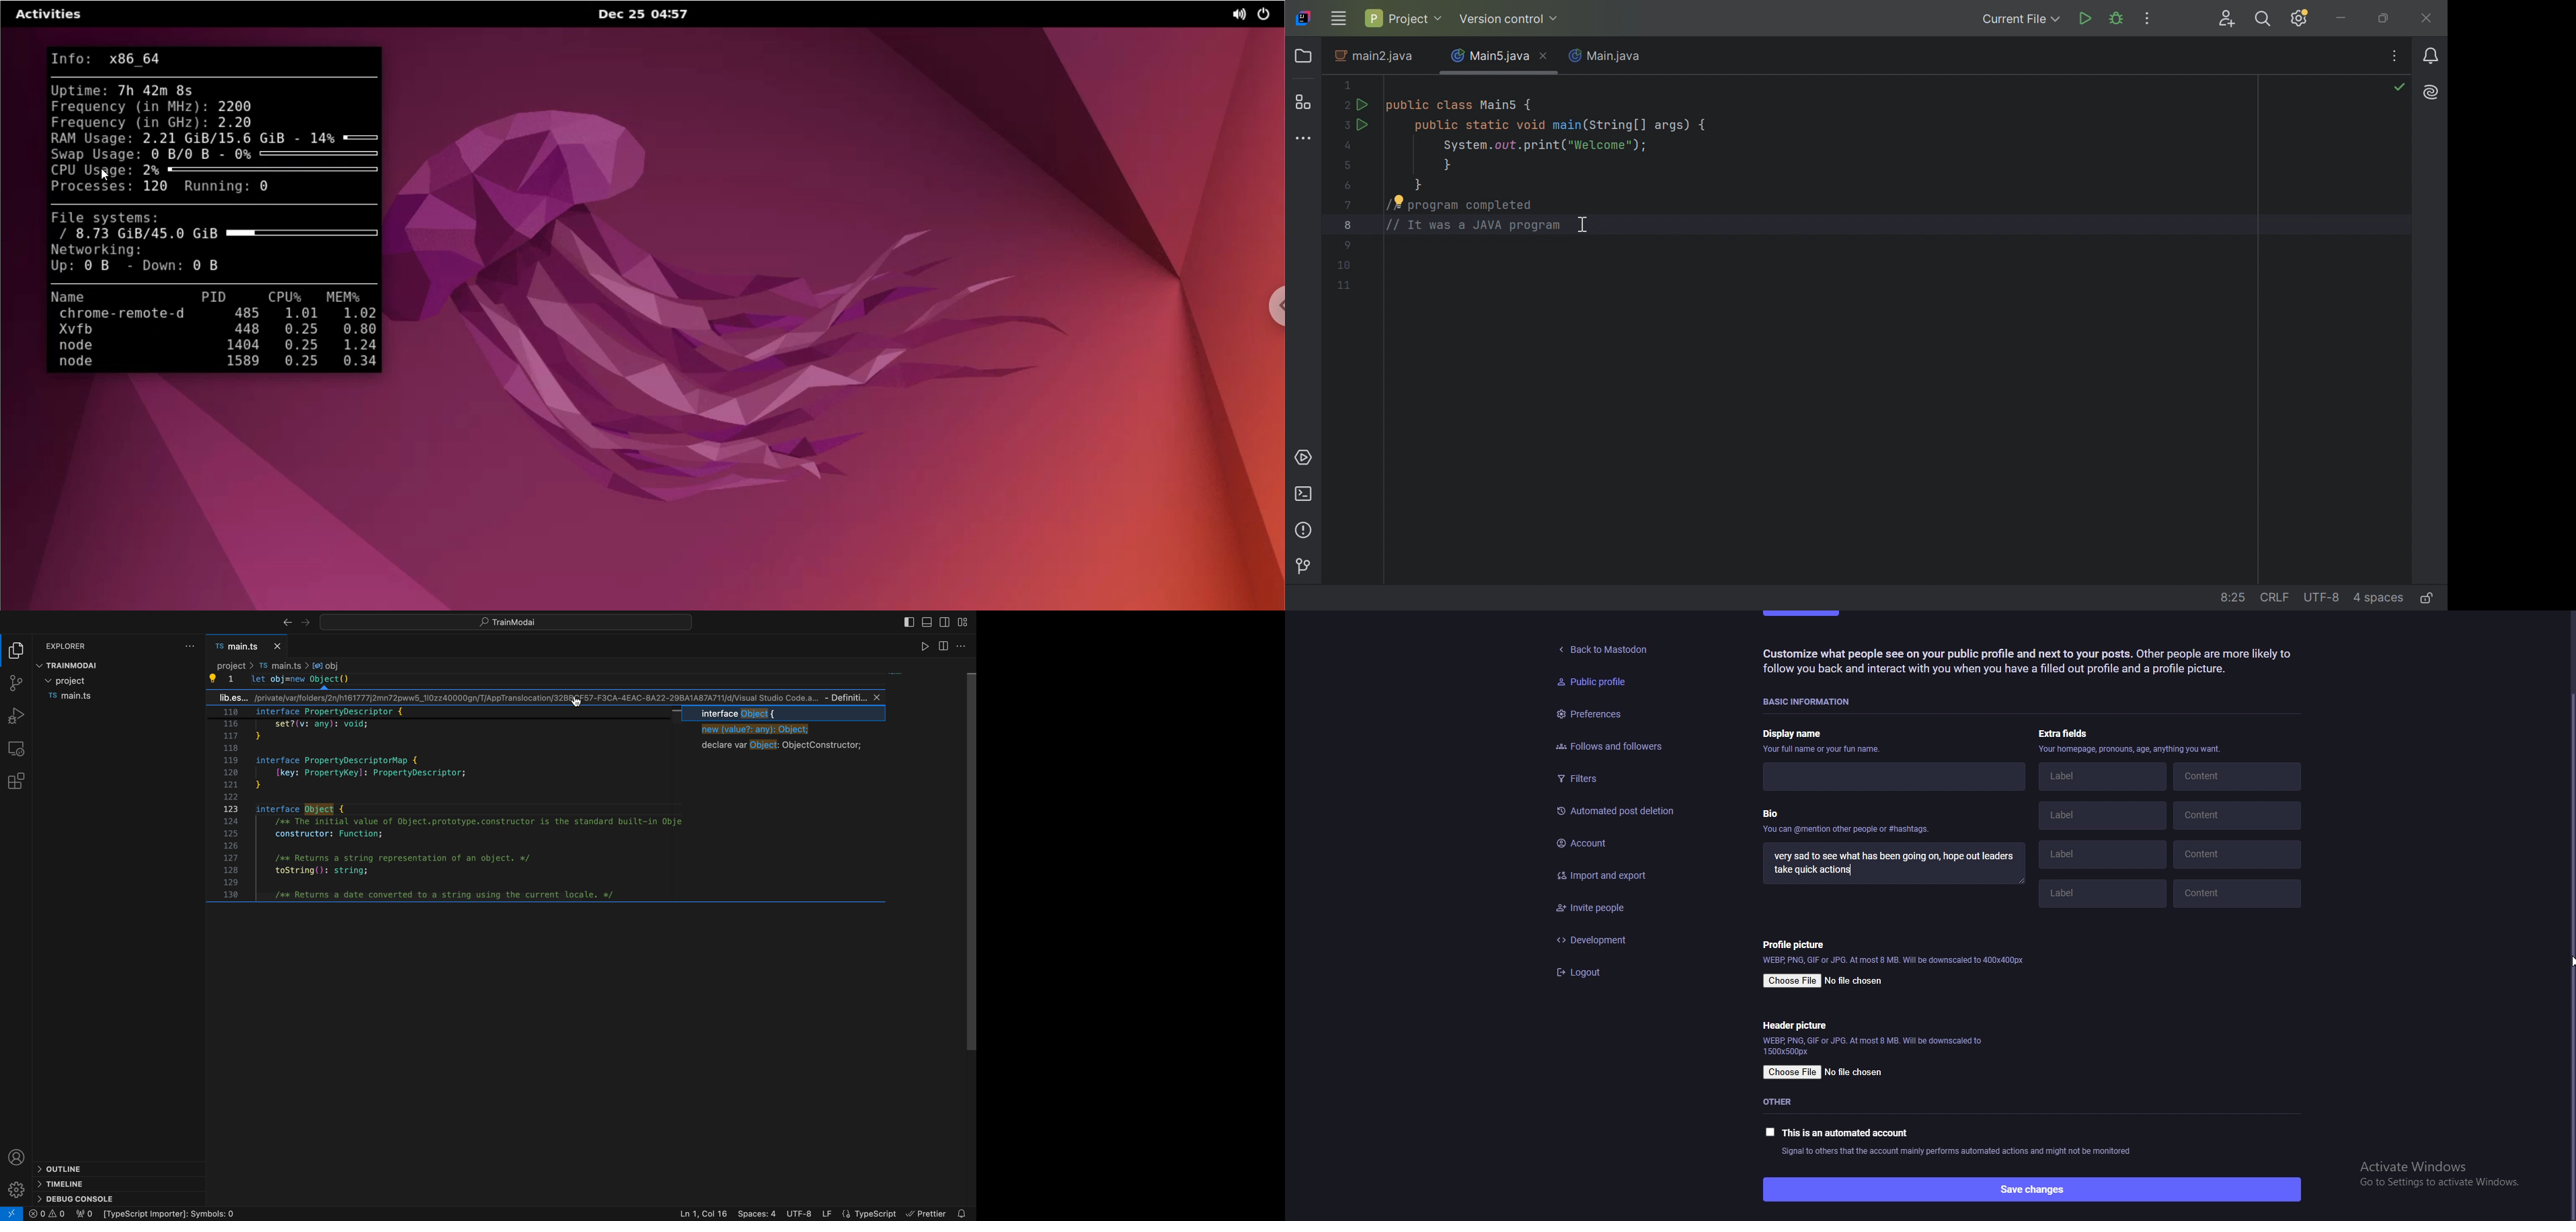  I want to click on explorer, so click(77, 647).